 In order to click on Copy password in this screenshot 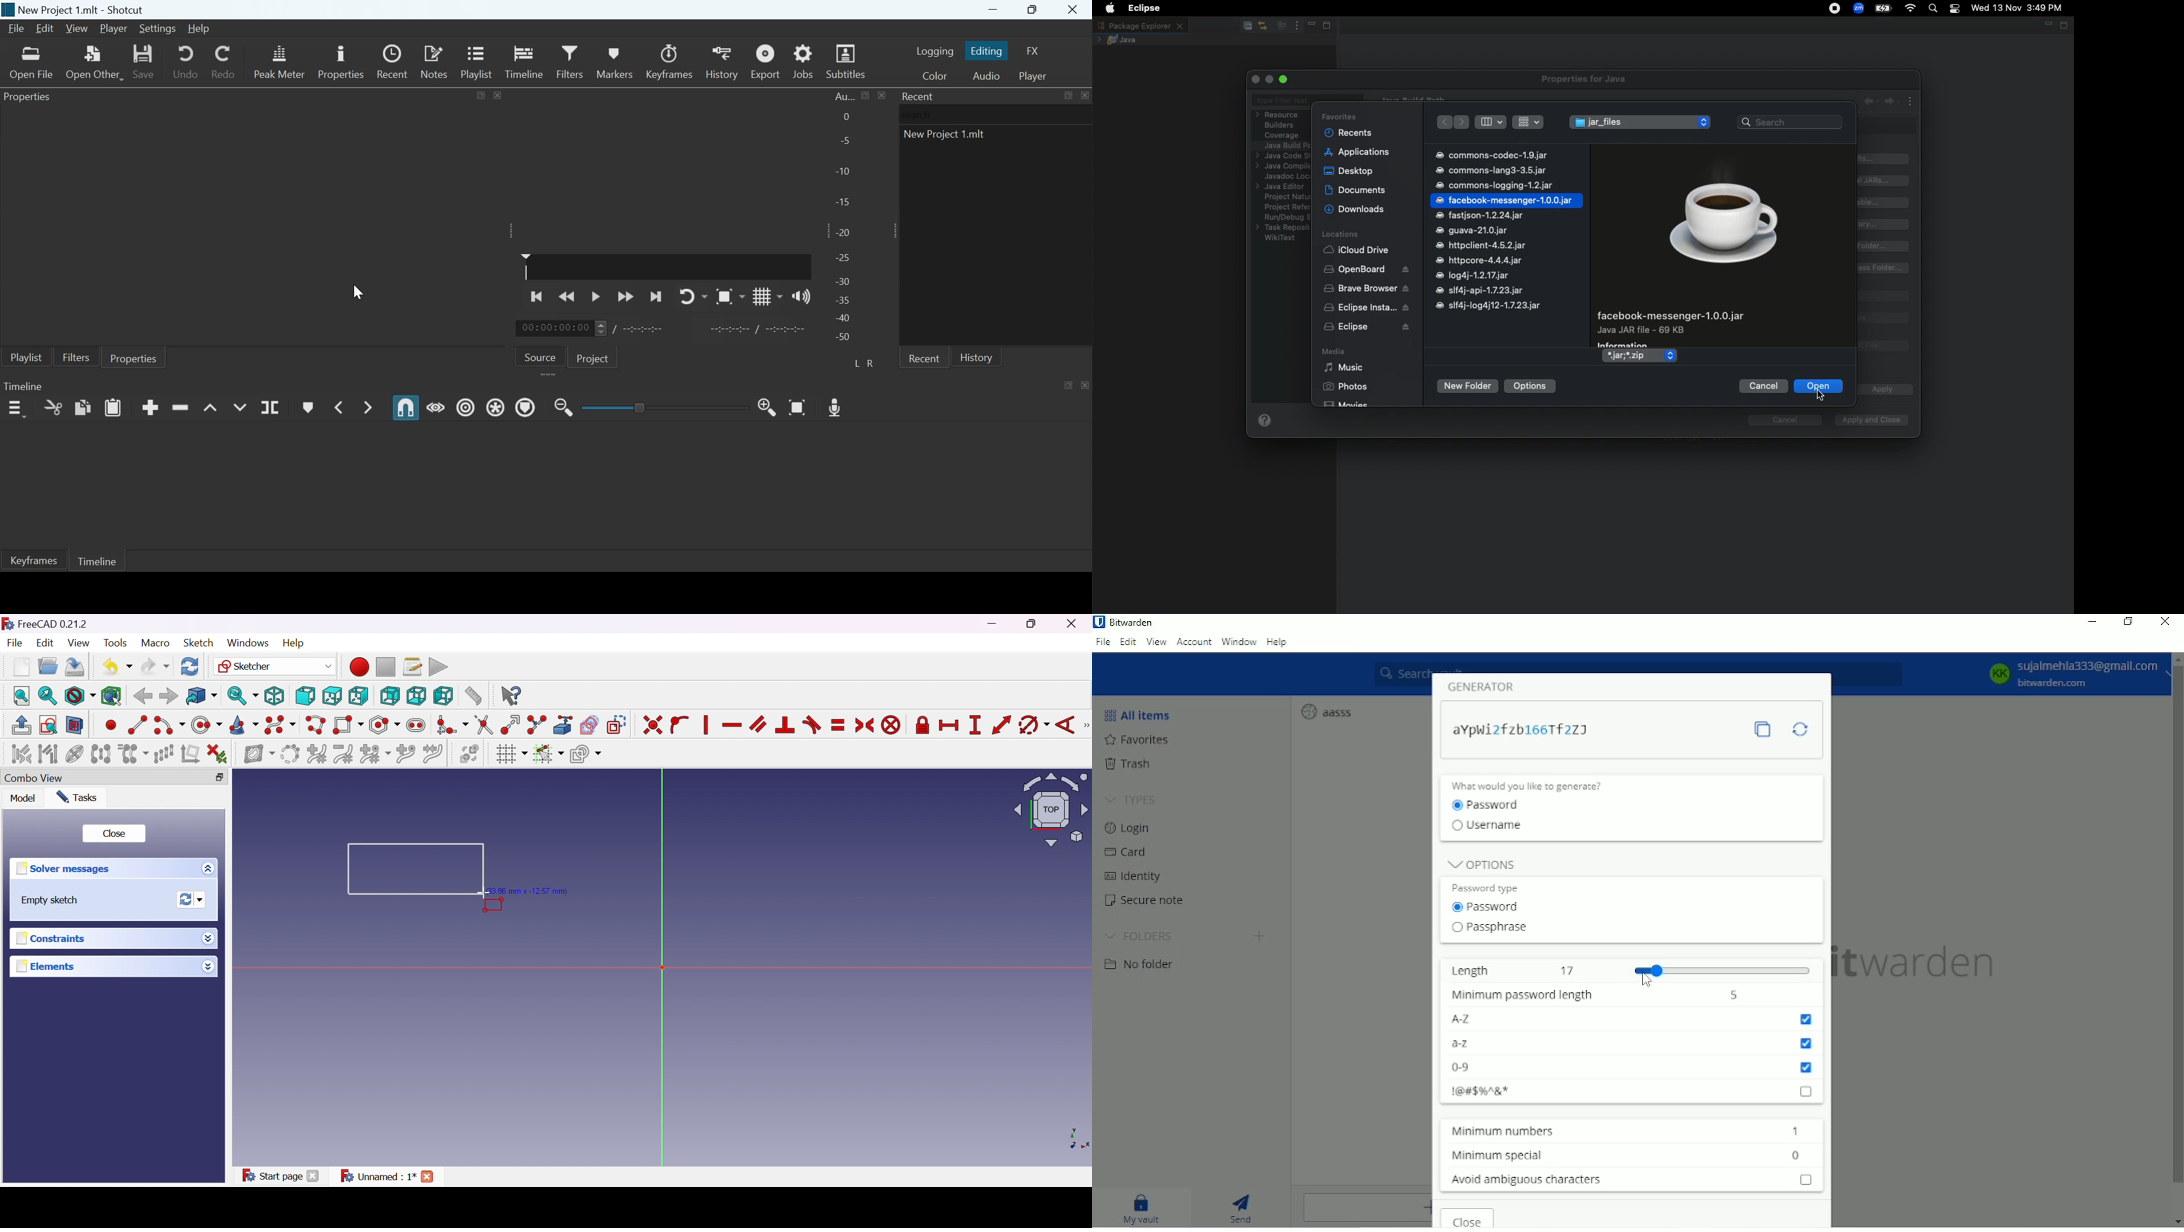, I will do `click(1768, 731)`.